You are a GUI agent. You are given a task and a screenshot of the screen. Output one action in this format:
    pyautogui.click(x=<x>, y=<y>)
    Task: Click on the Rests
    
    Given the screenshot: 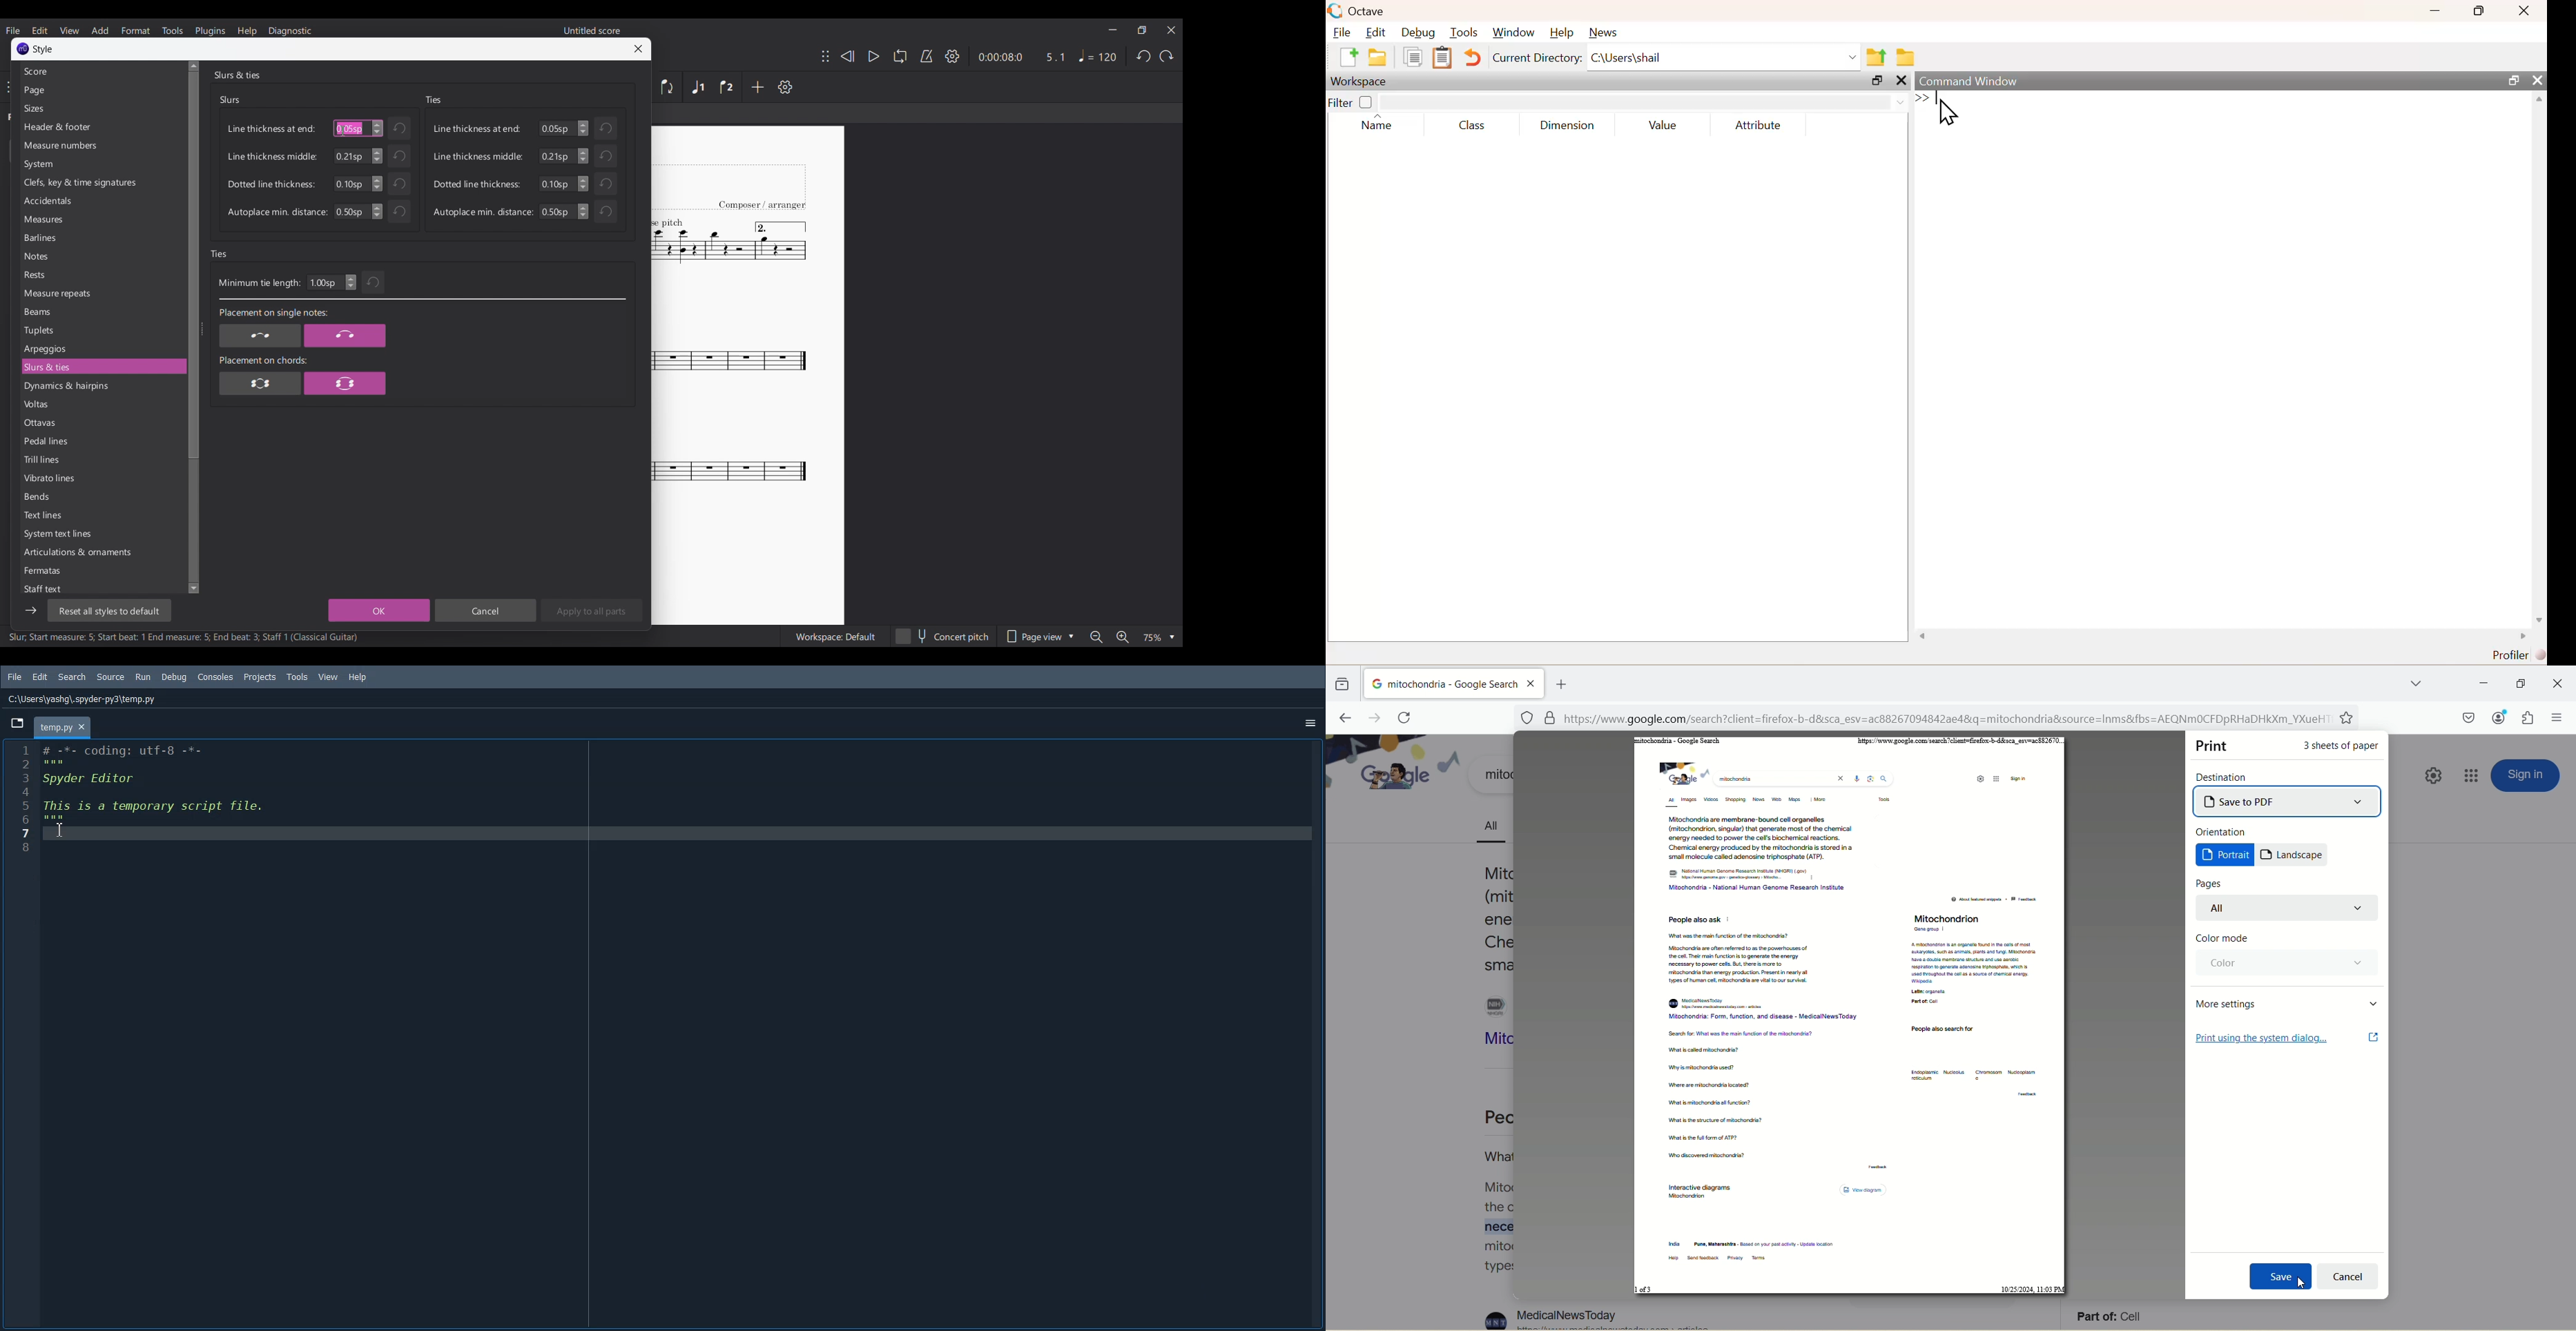 What is the action you would take?
    pyautogui.click(x=102, y=274)
    